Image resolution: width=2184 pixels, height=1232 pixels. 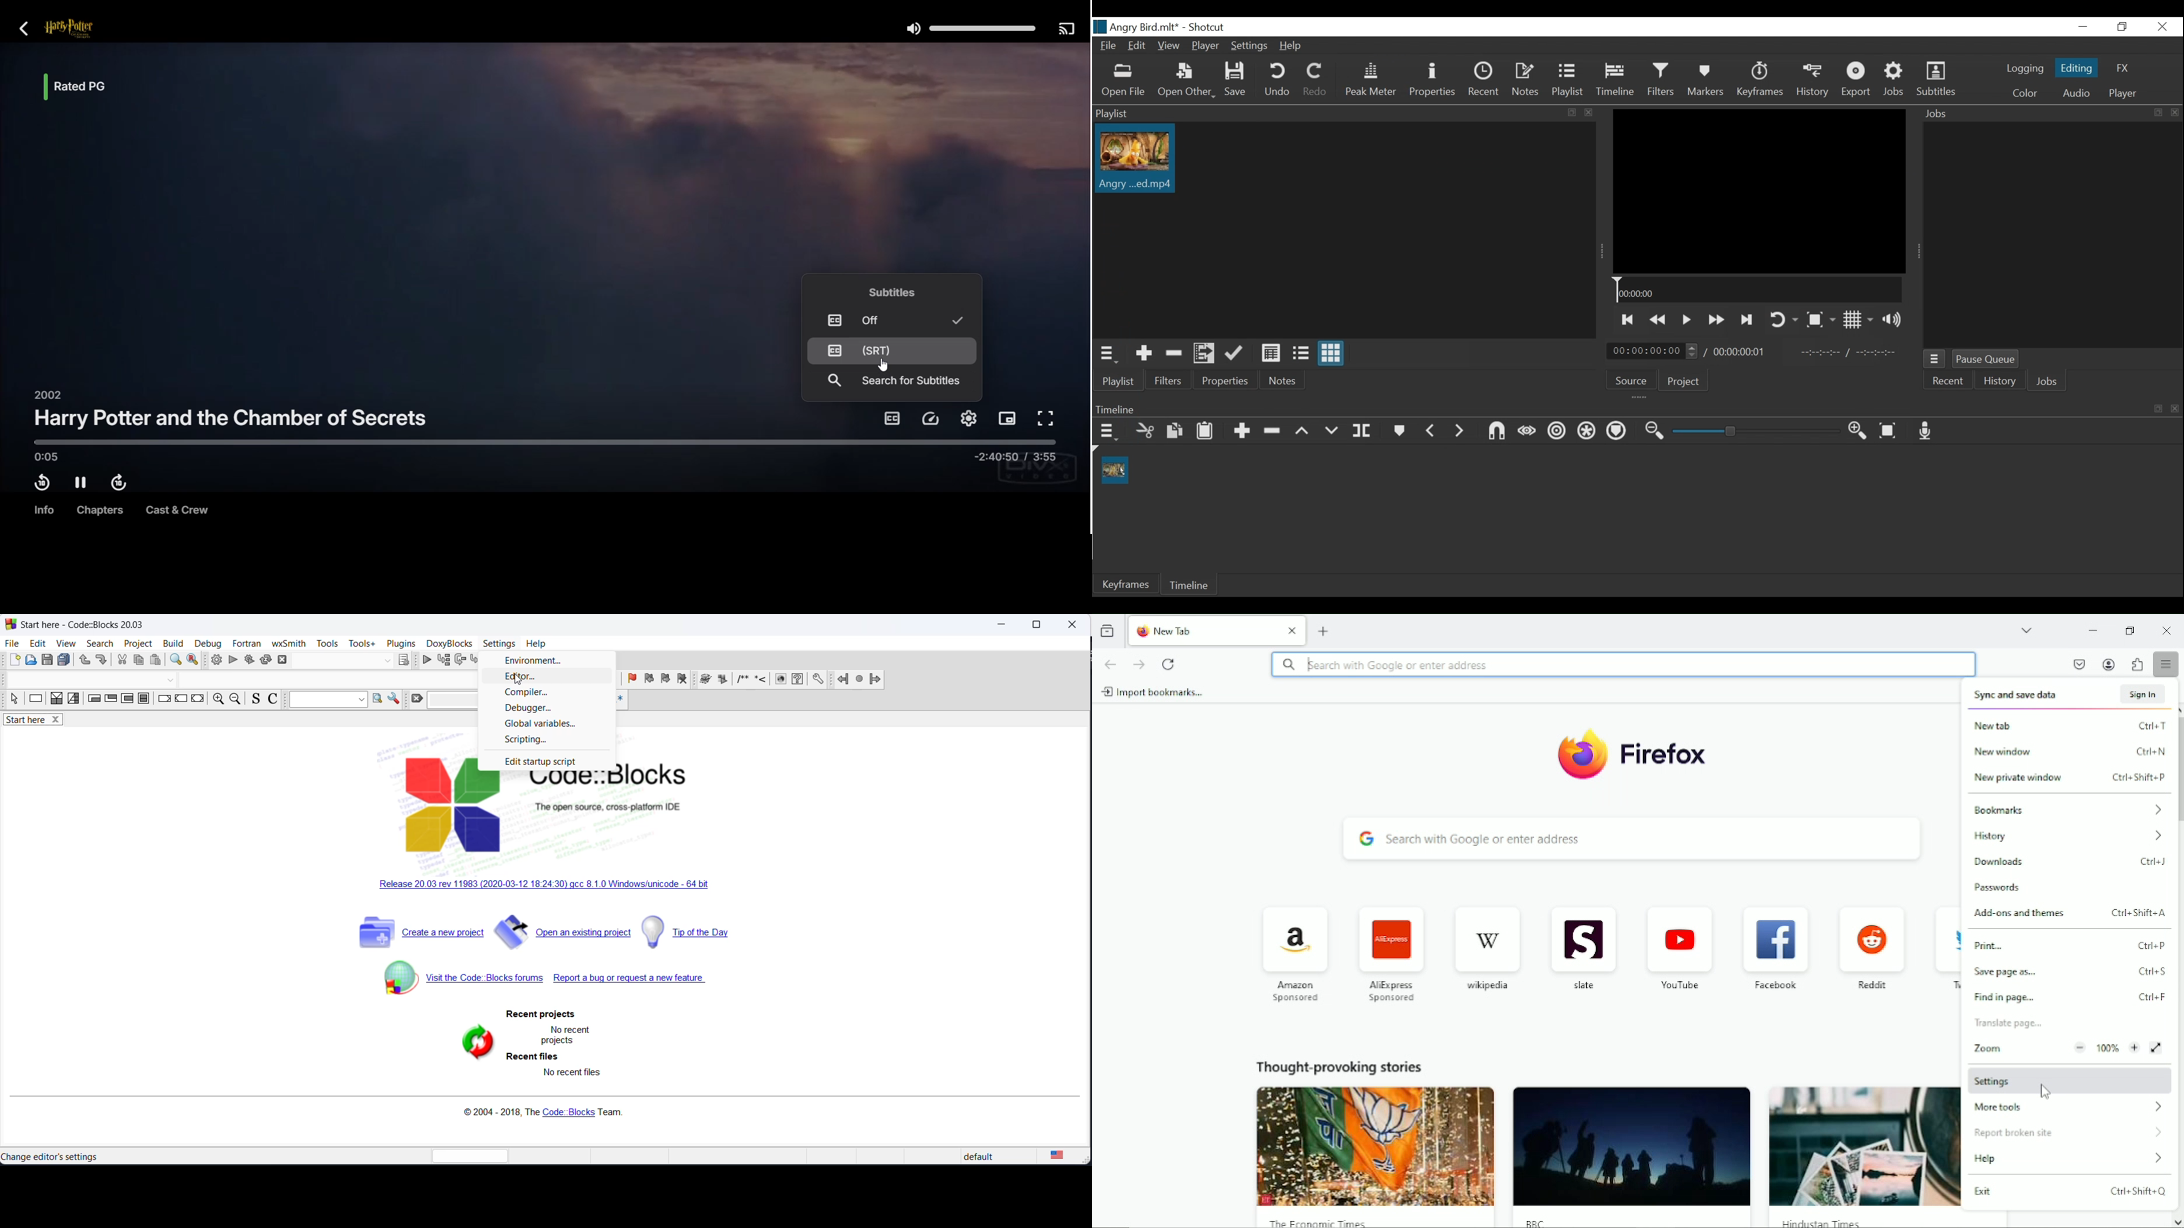 What do you see at coordinates (1681, 947) in the screenshot?
I see `Youtube` at bounding box center [1681, 947].